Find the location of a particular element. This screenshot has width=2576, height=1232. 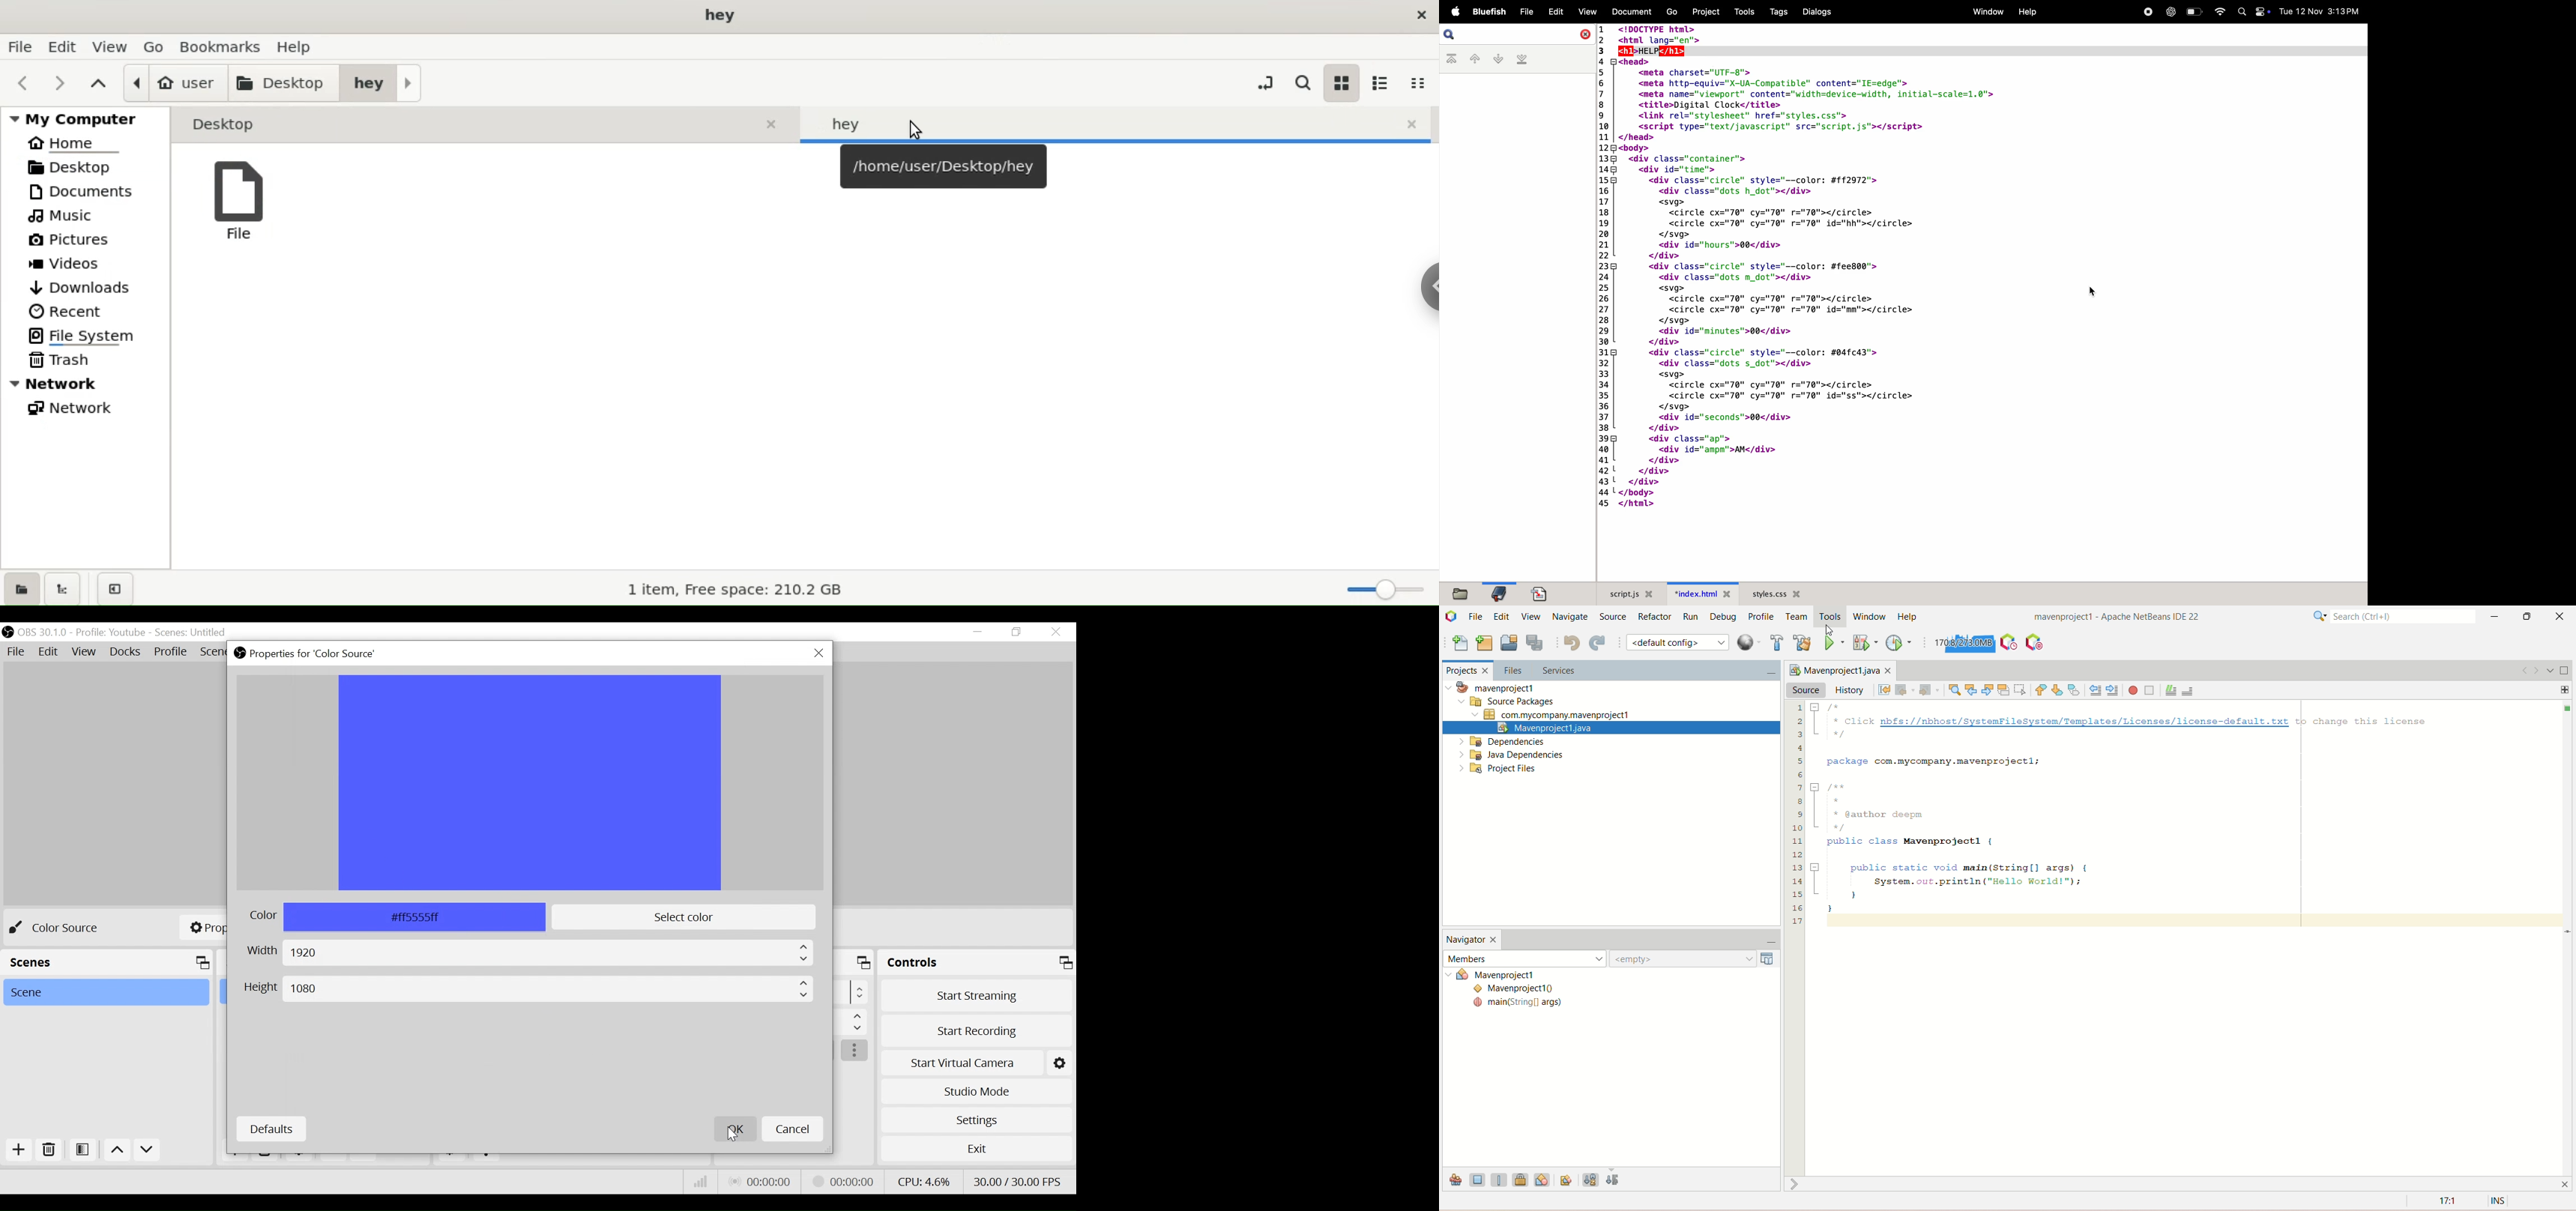

comment is located at coordinates (2170, 690).